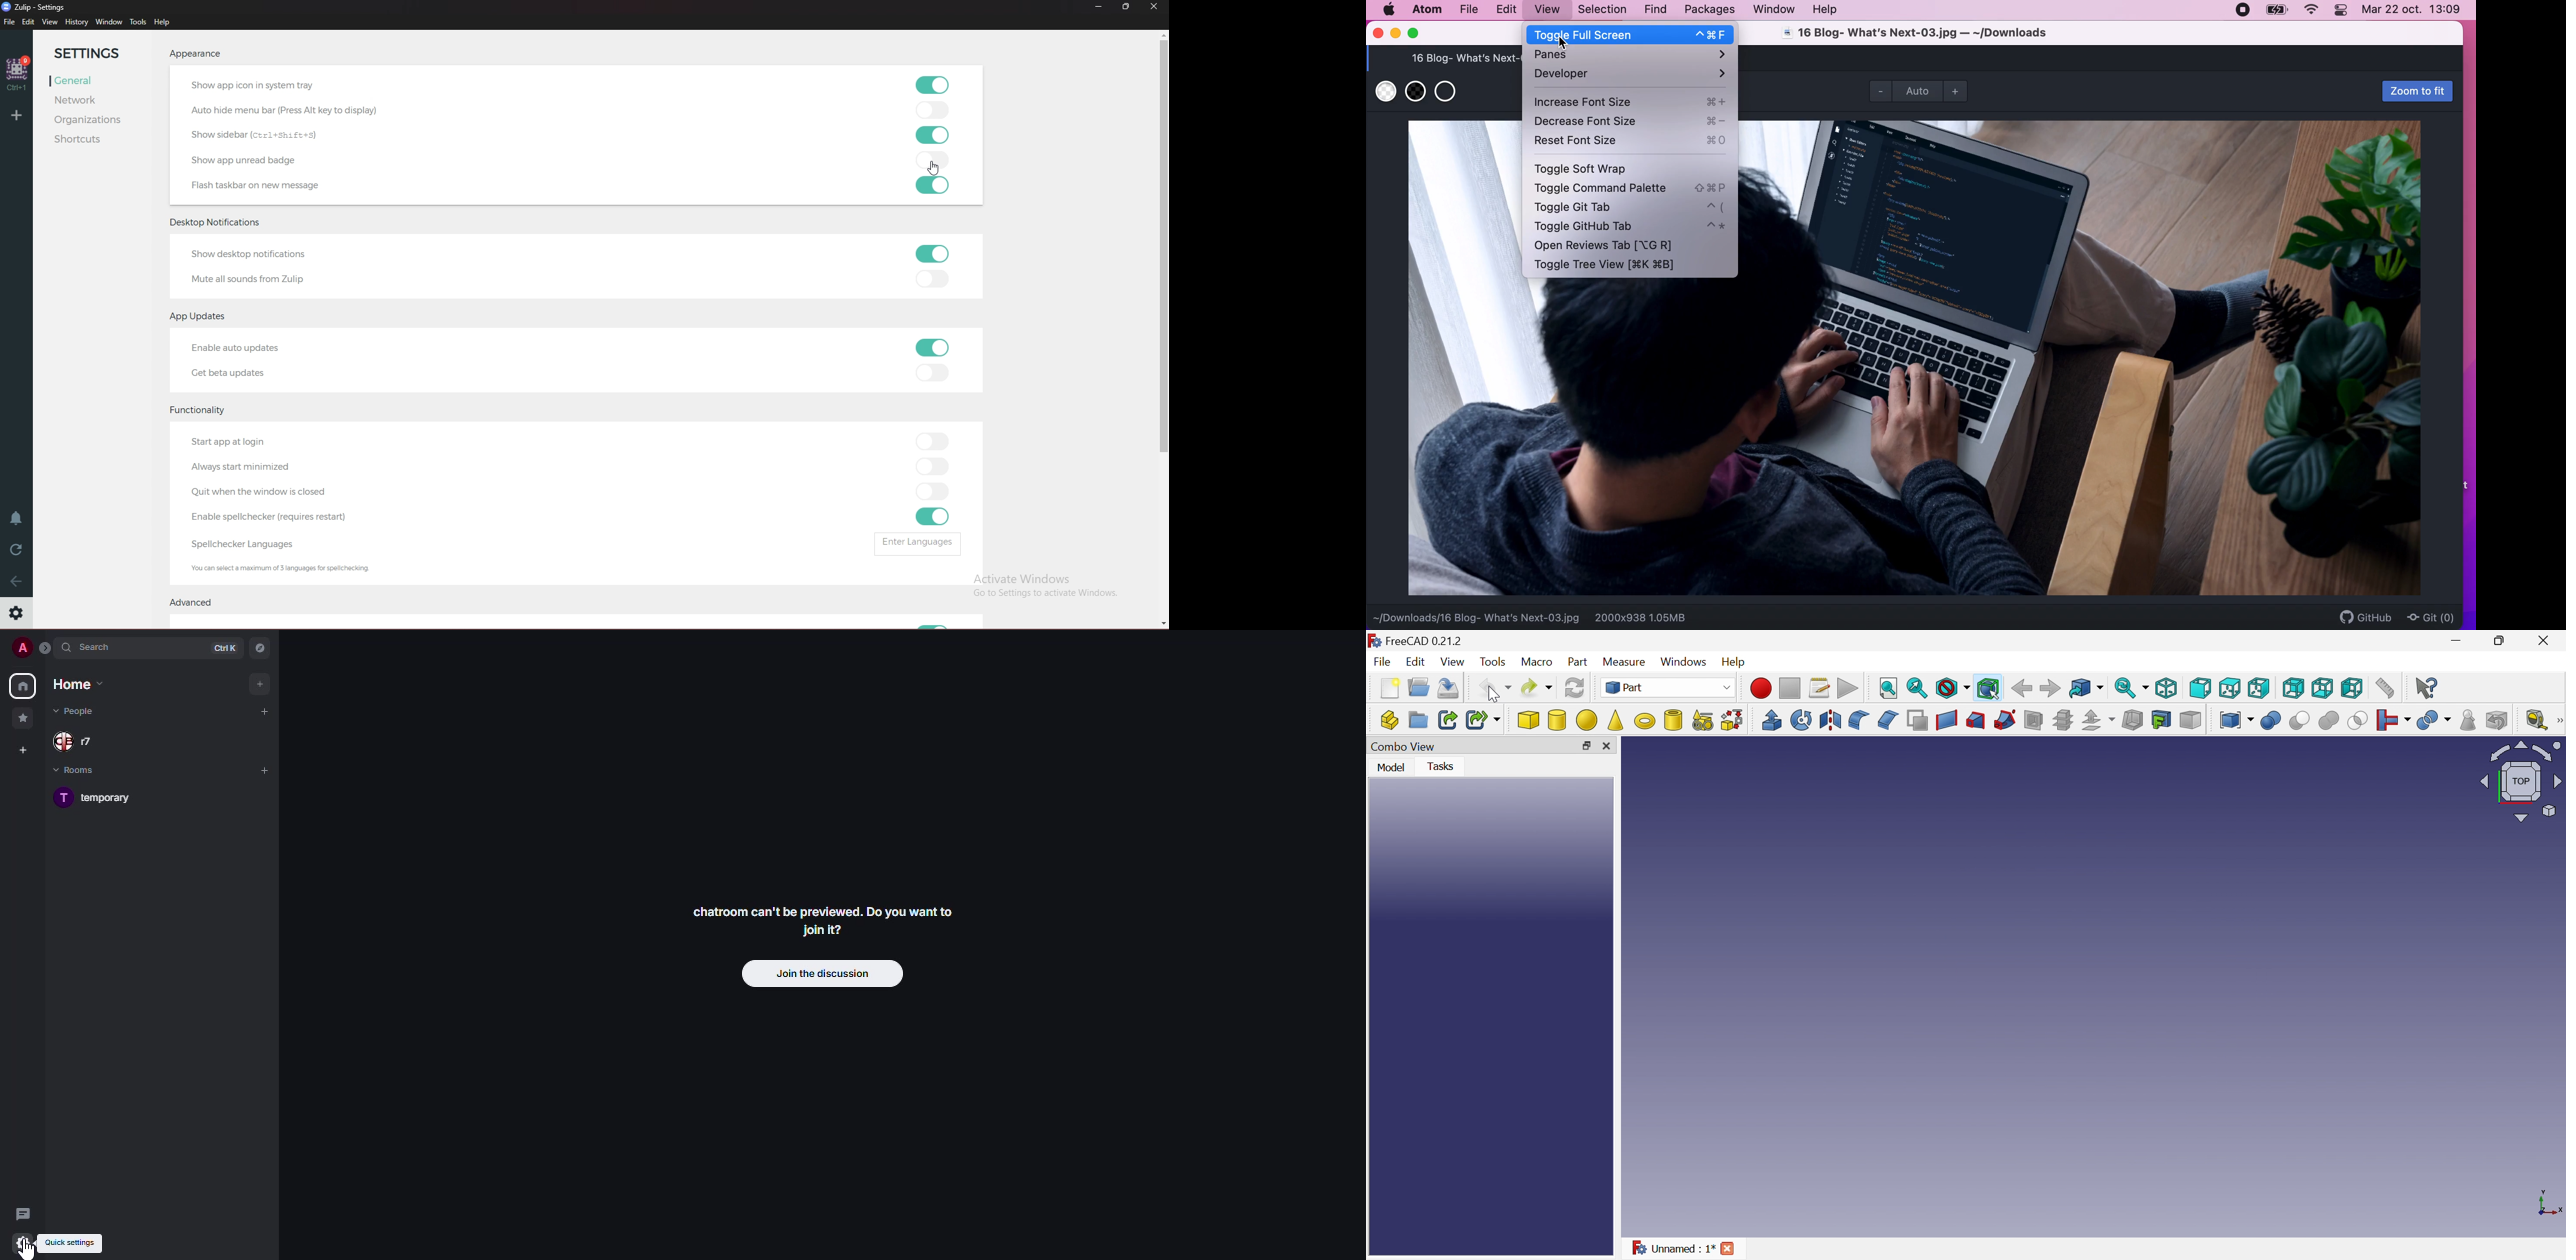  I want to click on toggle soft wrap, so click(1623, 168).